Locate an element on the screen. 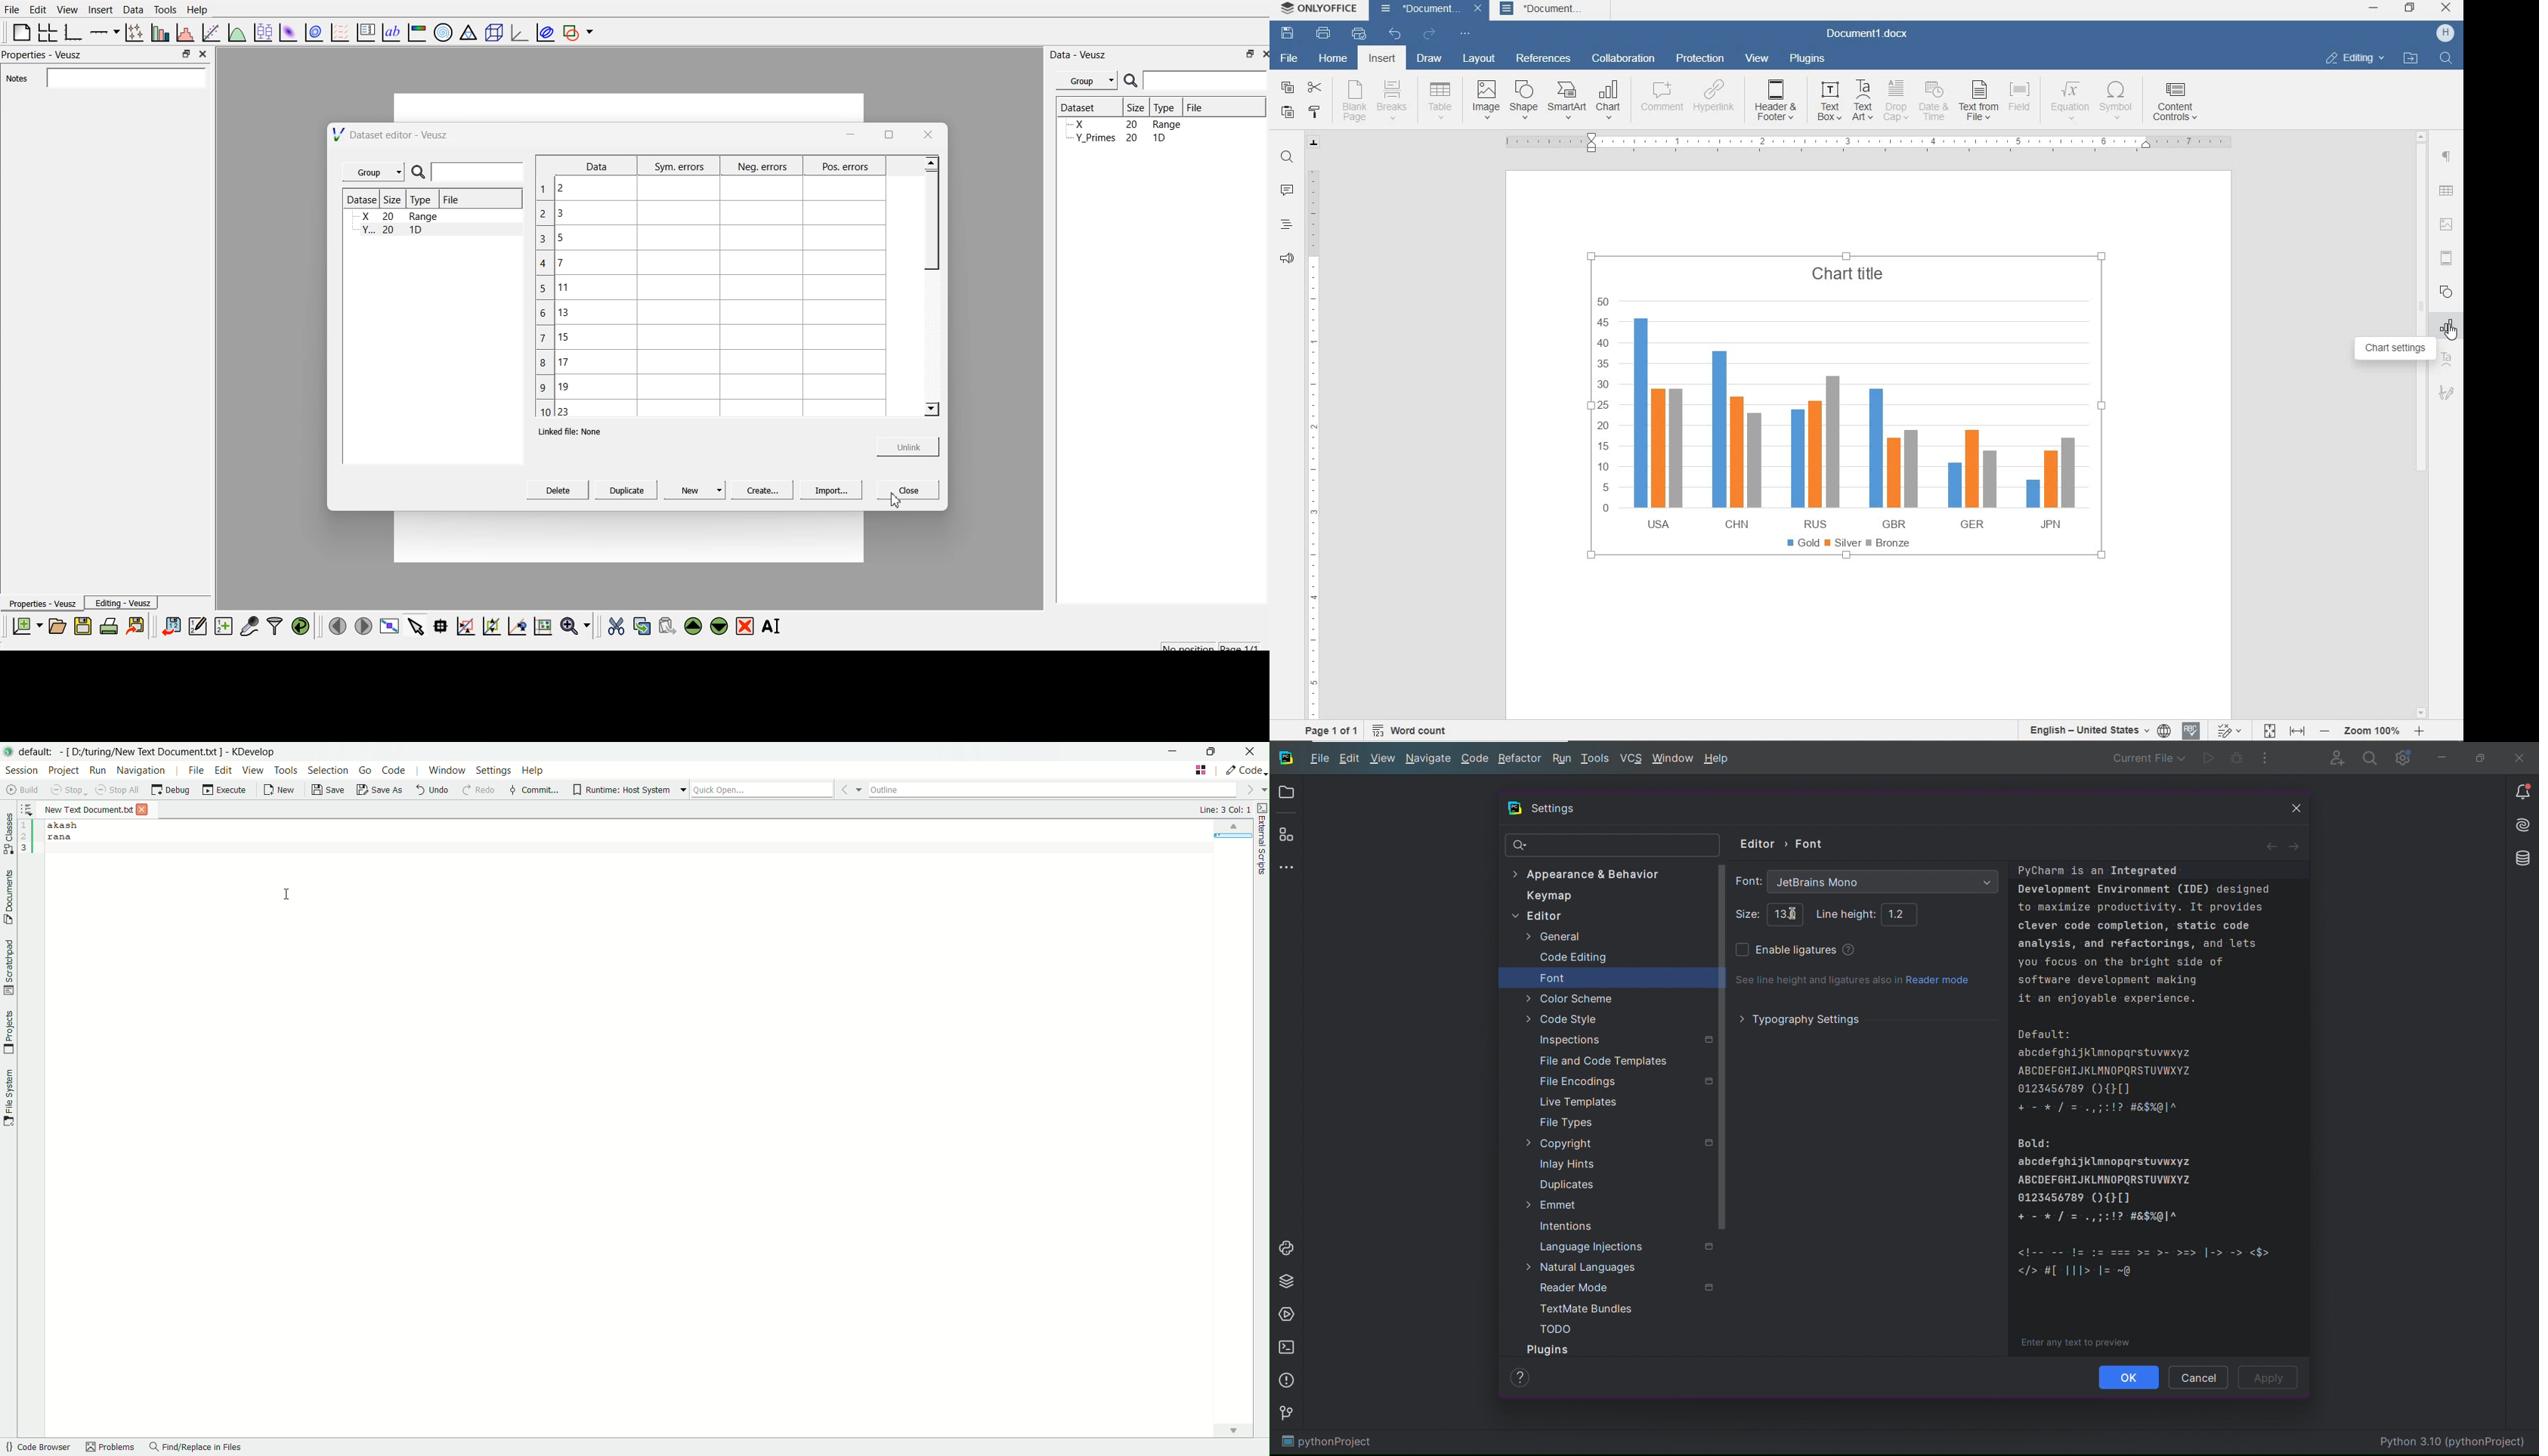  cursor is located at coordinates (1794, 913).